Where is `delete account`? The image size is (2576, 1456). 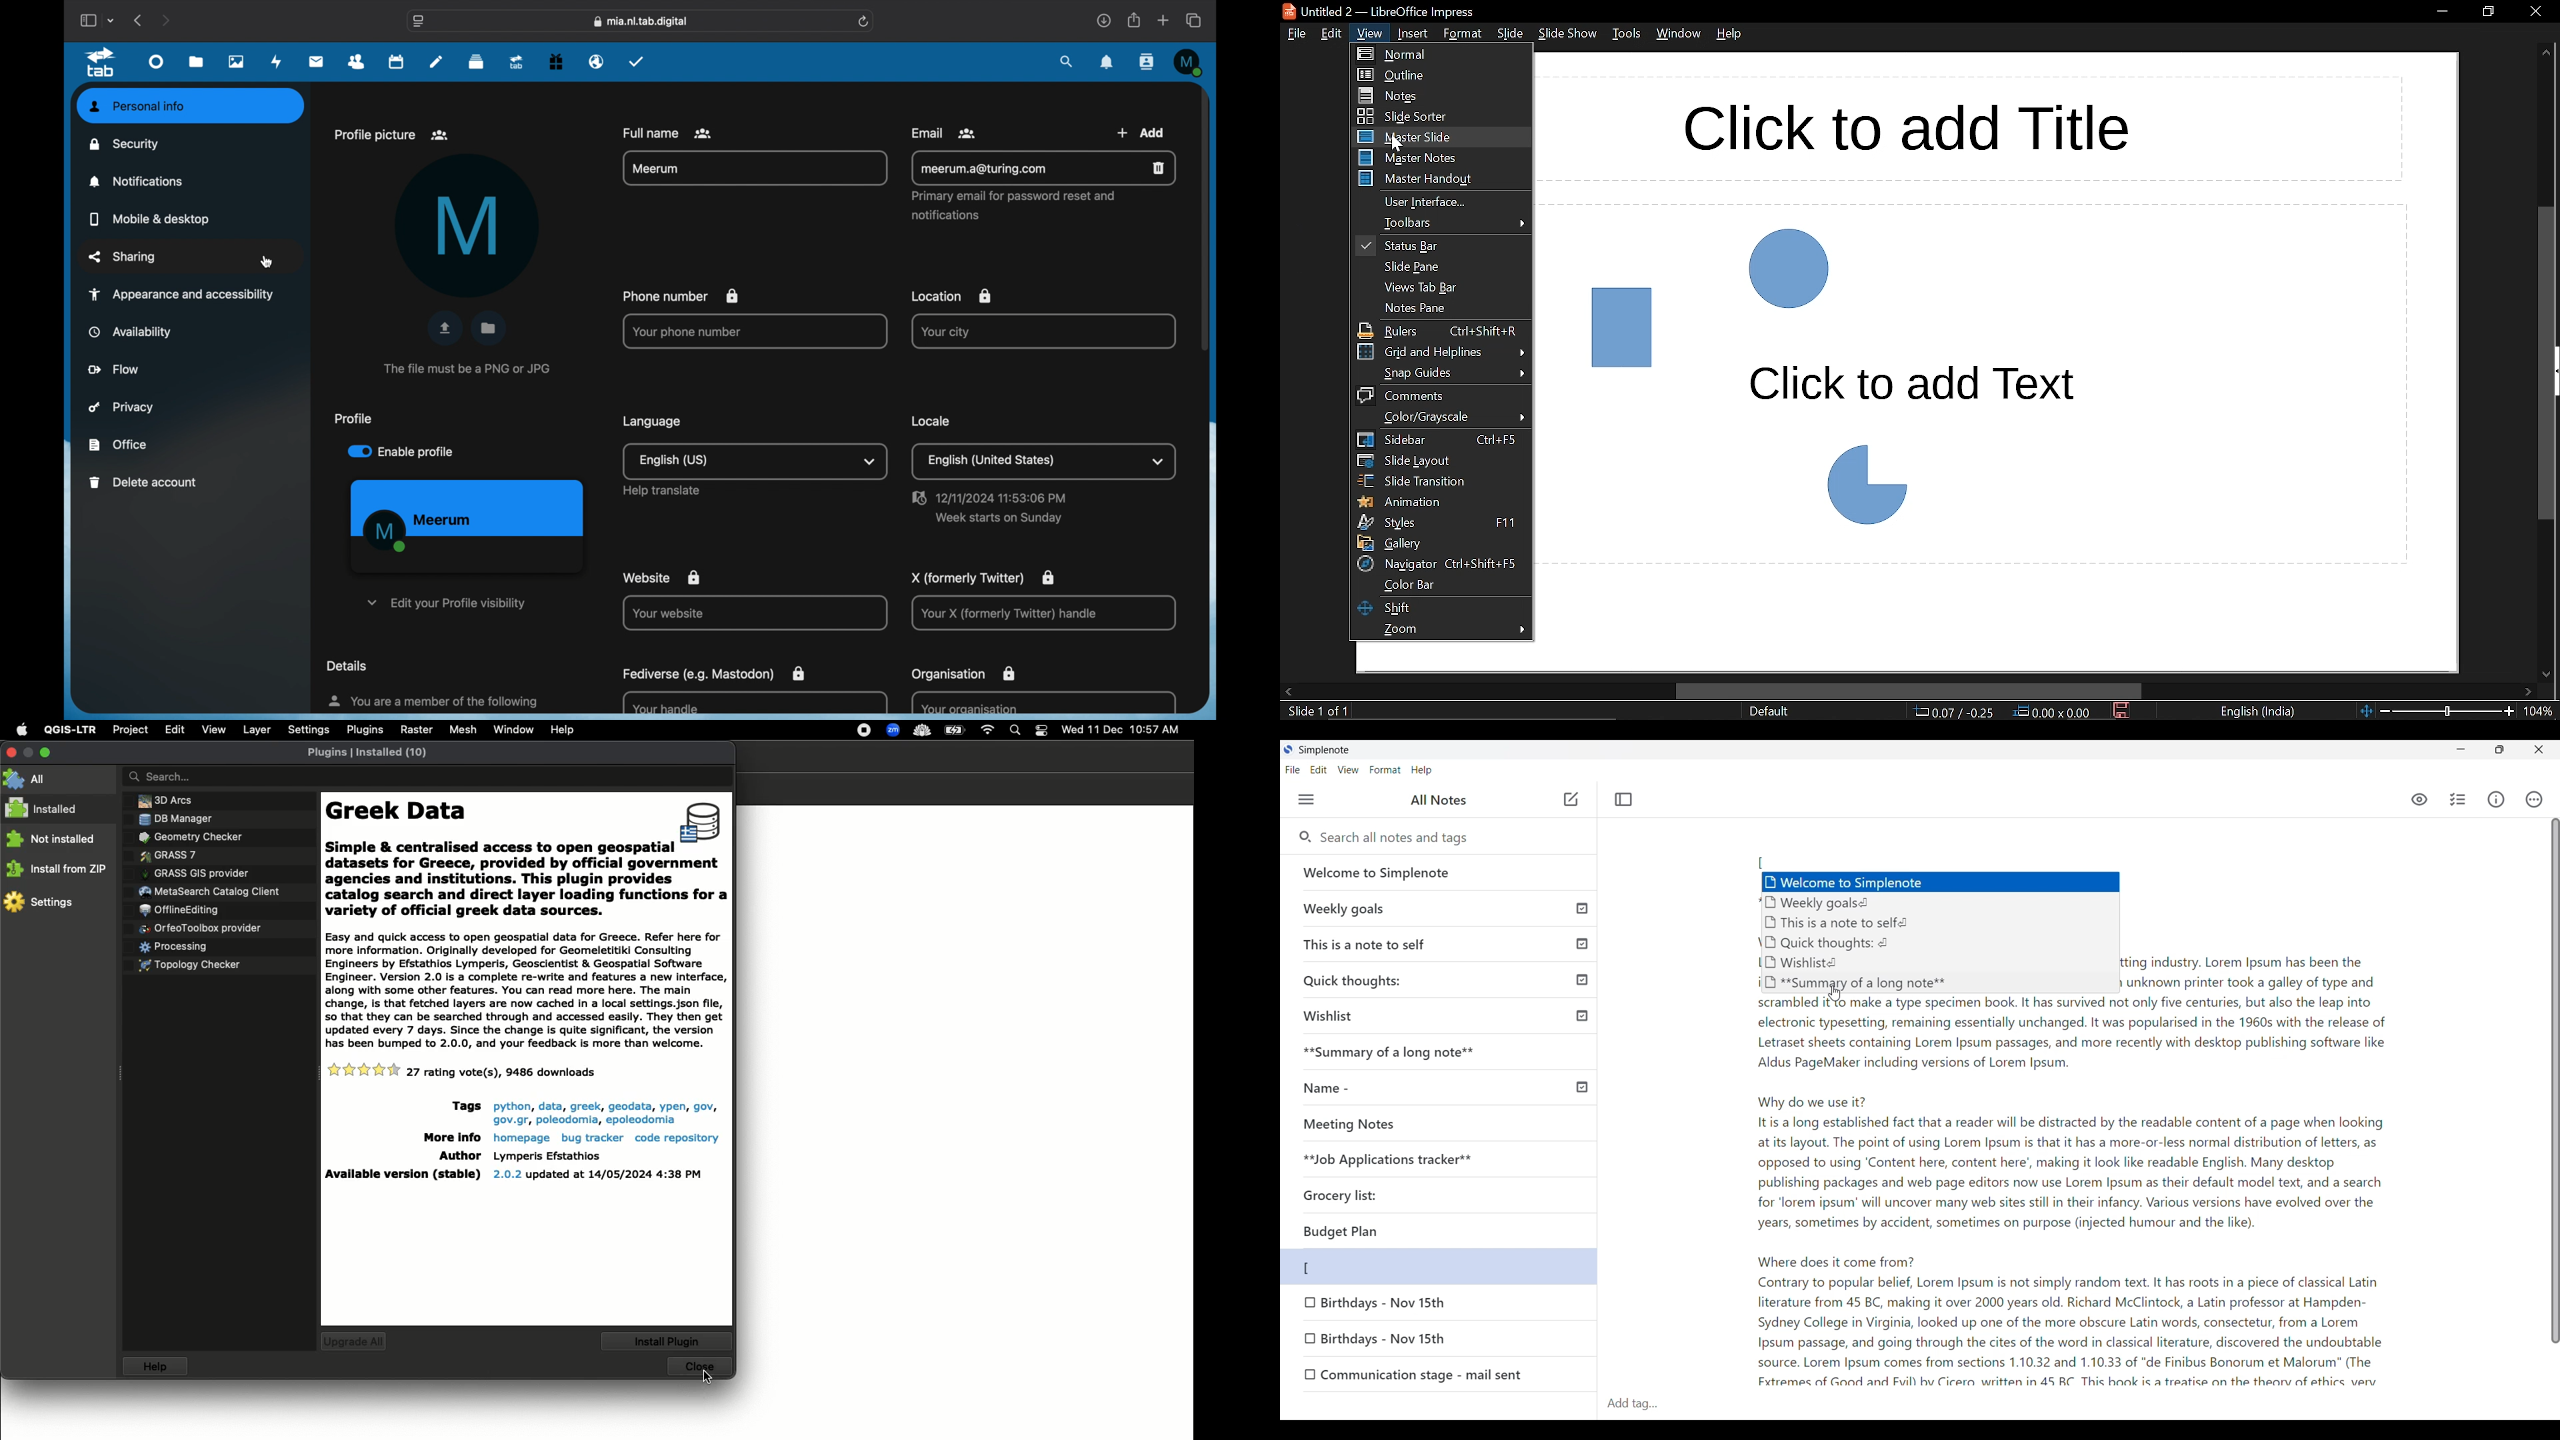
delete account is located at coordinates (143, 483).